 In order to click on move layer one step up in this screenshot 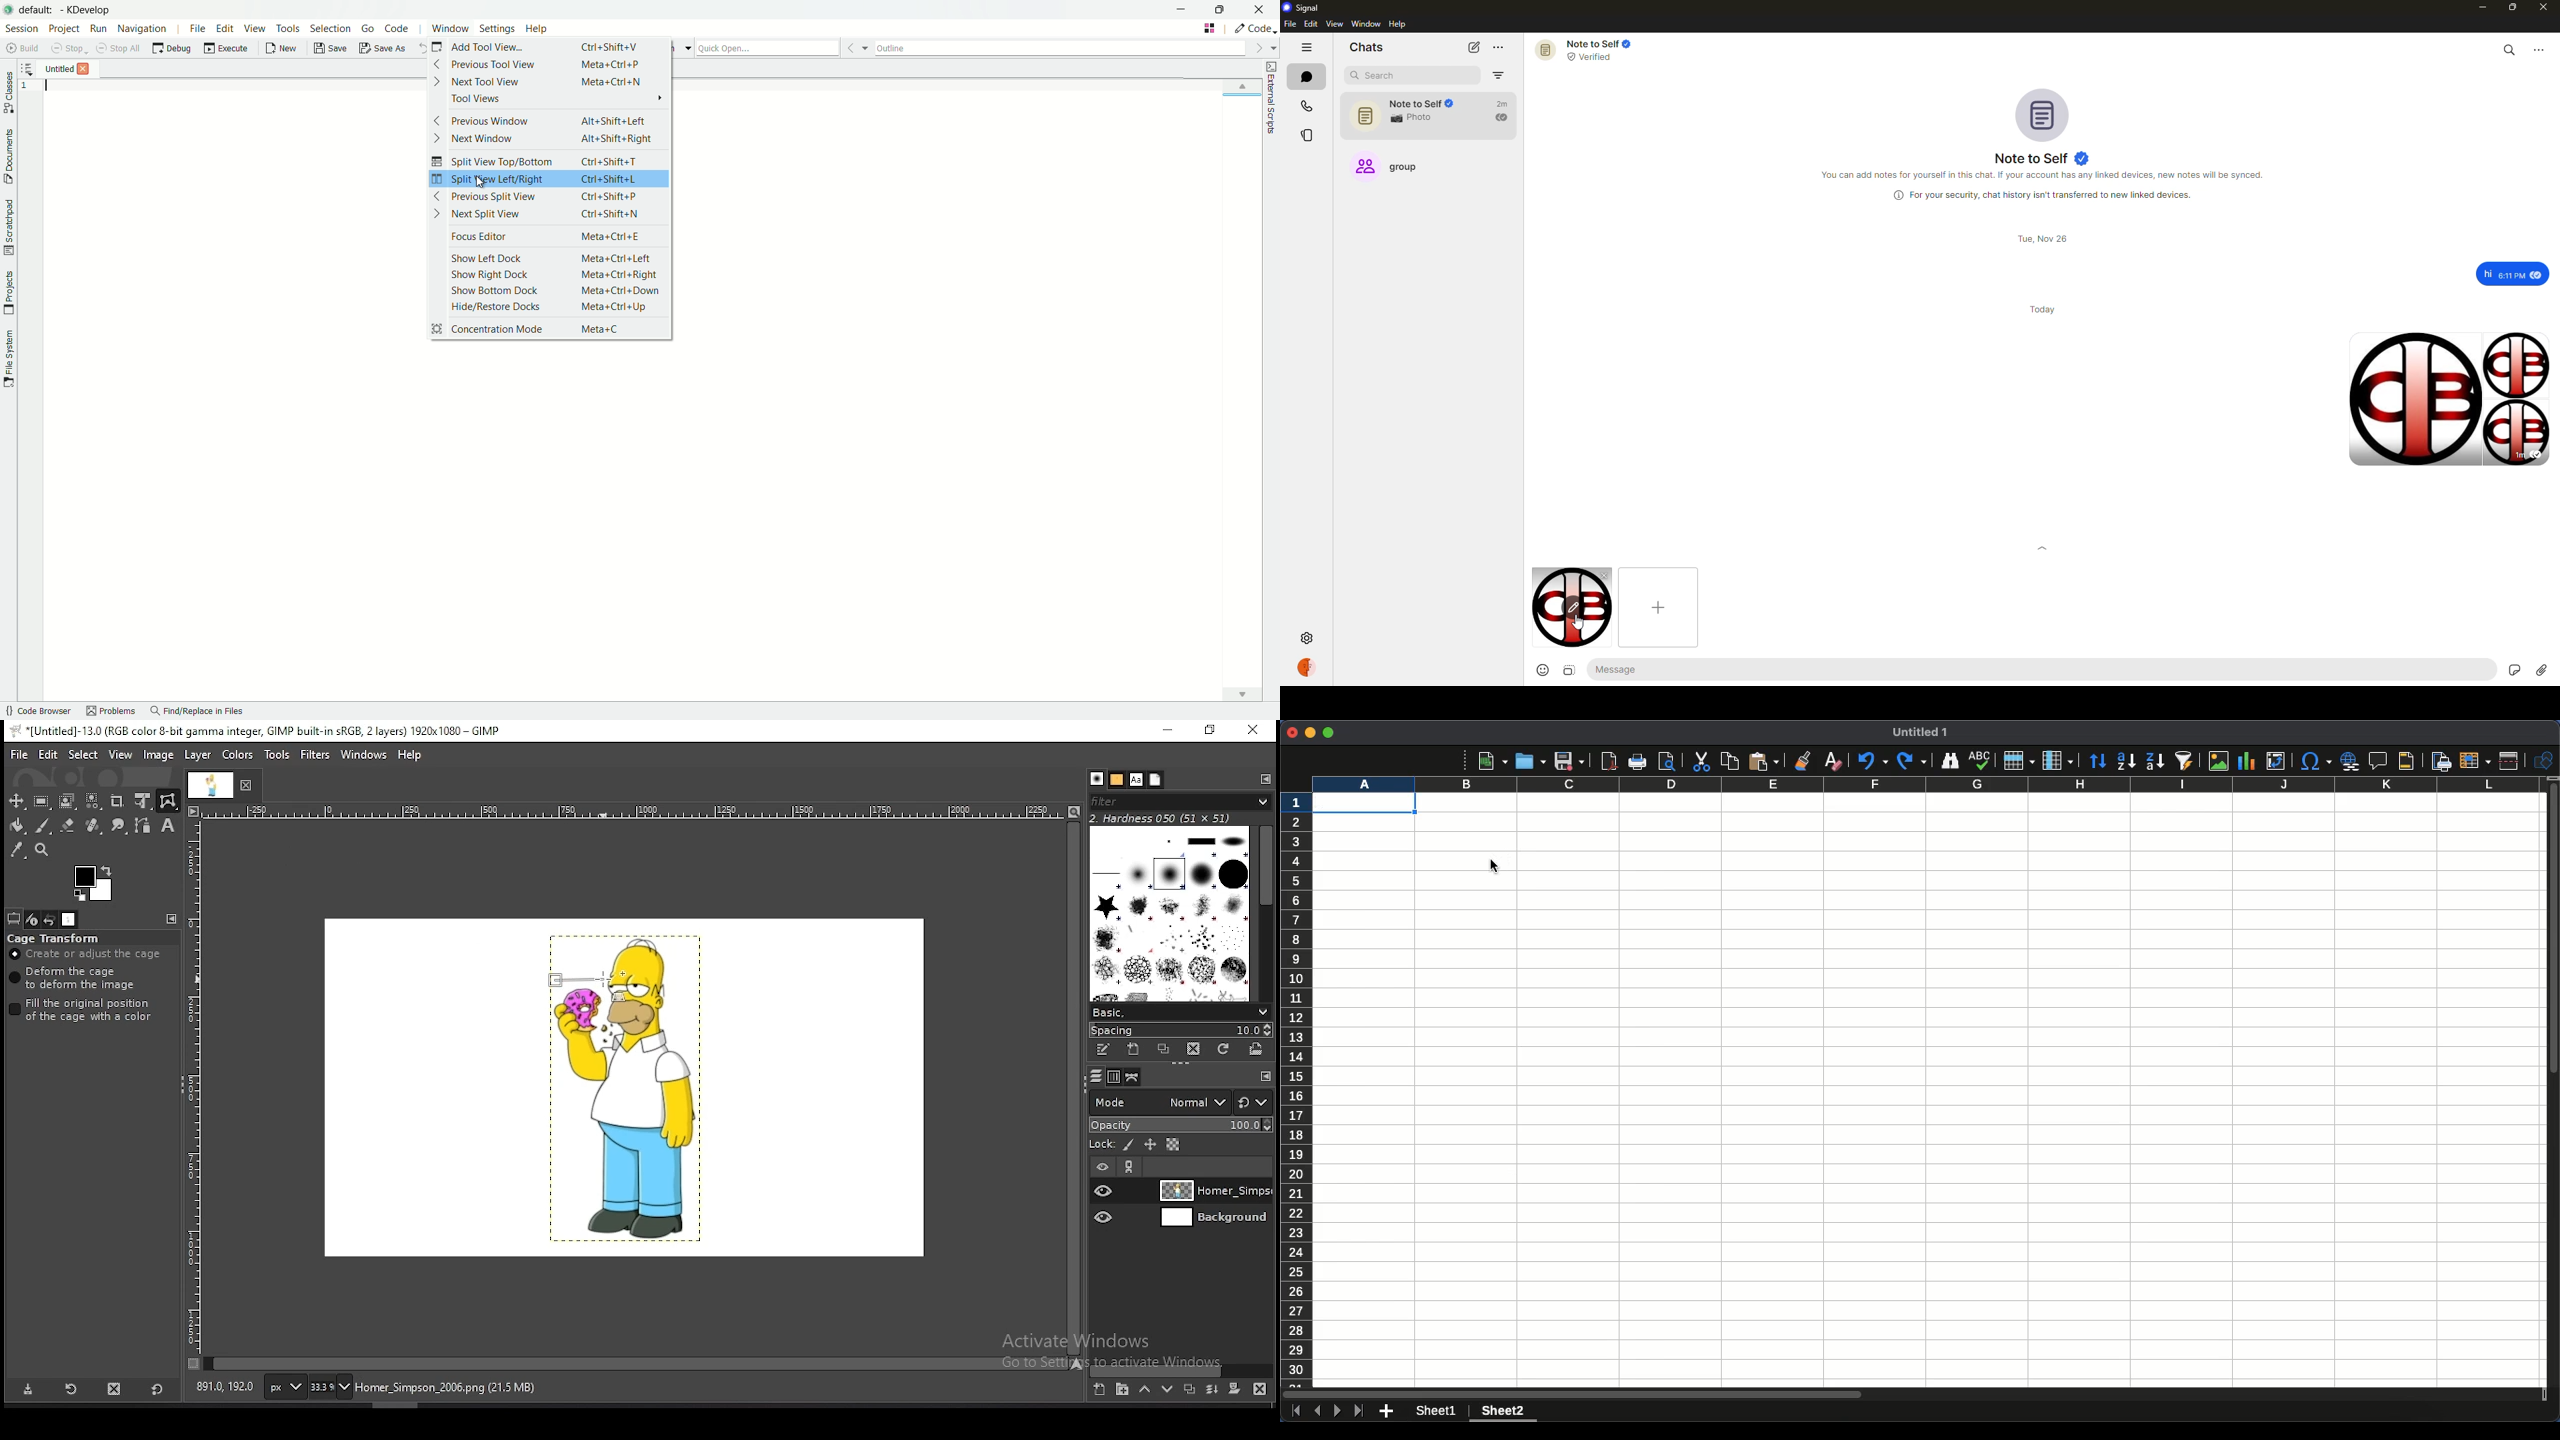, I will do `click(1145, 1392)`.